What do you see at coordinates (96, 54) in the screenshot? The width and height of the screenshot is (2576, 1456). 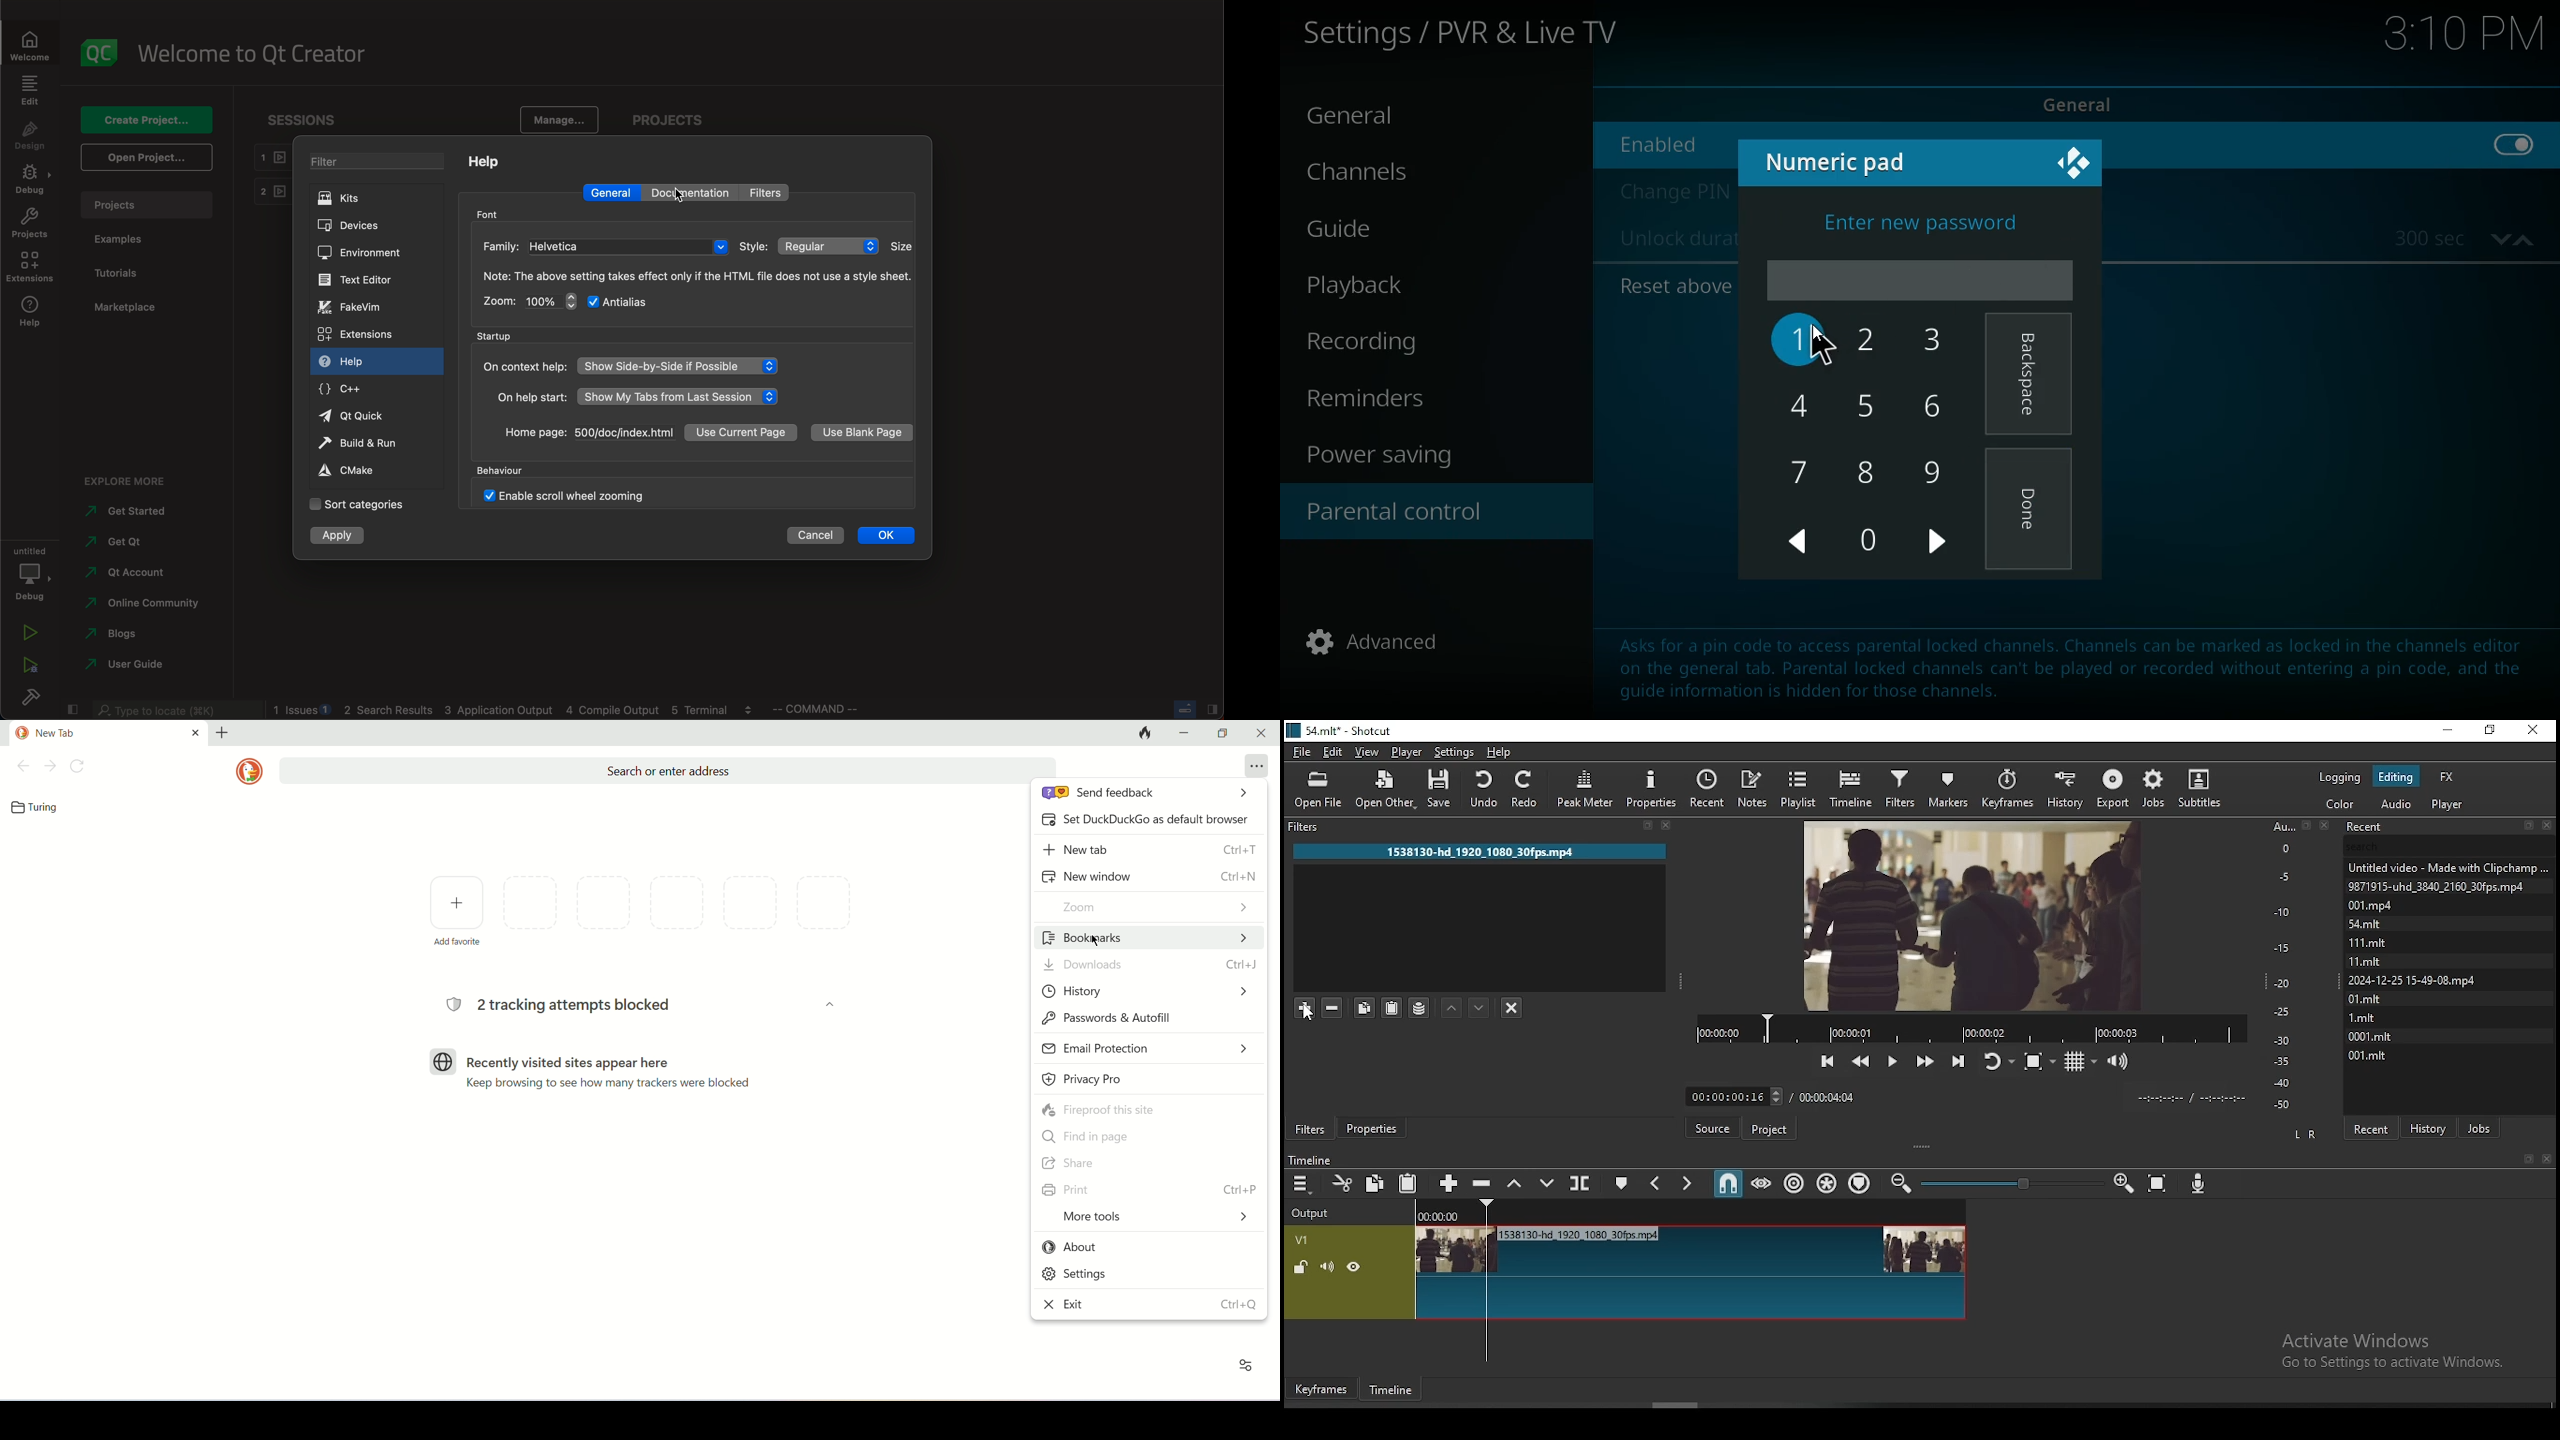 I see `logo` at bounding box center [96, 54].